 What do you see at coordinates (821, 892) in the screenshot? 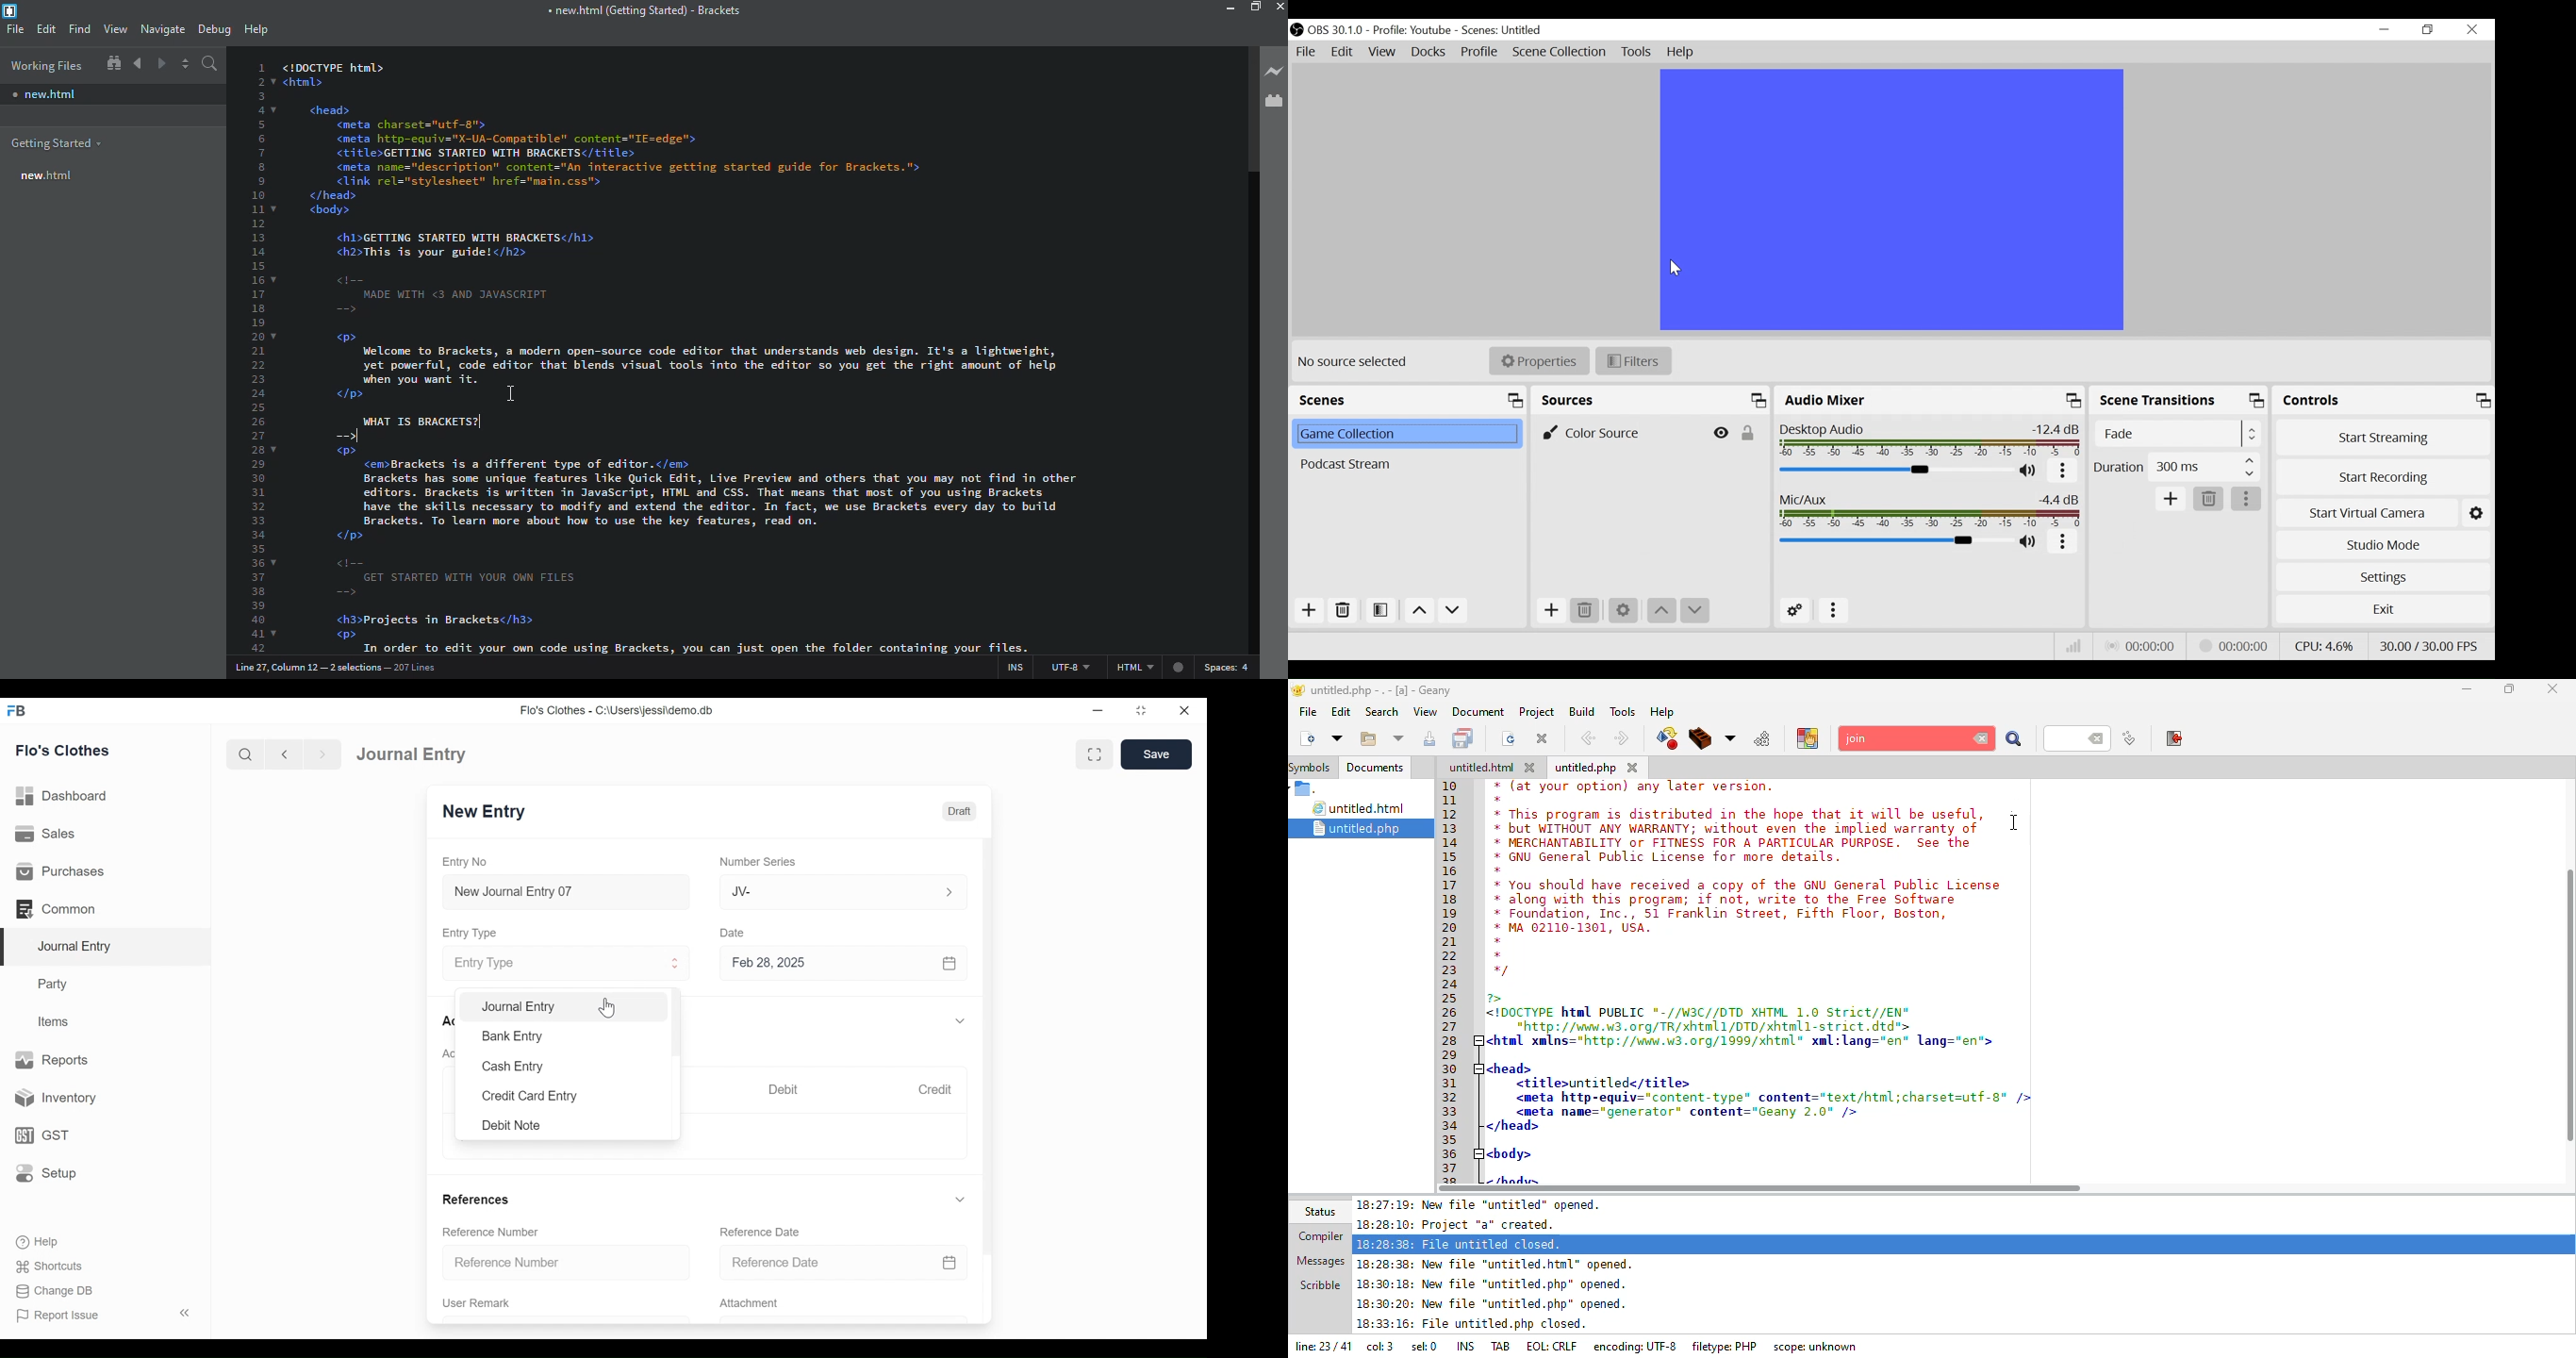
I see `JV-` at bounding box center [821, 892].